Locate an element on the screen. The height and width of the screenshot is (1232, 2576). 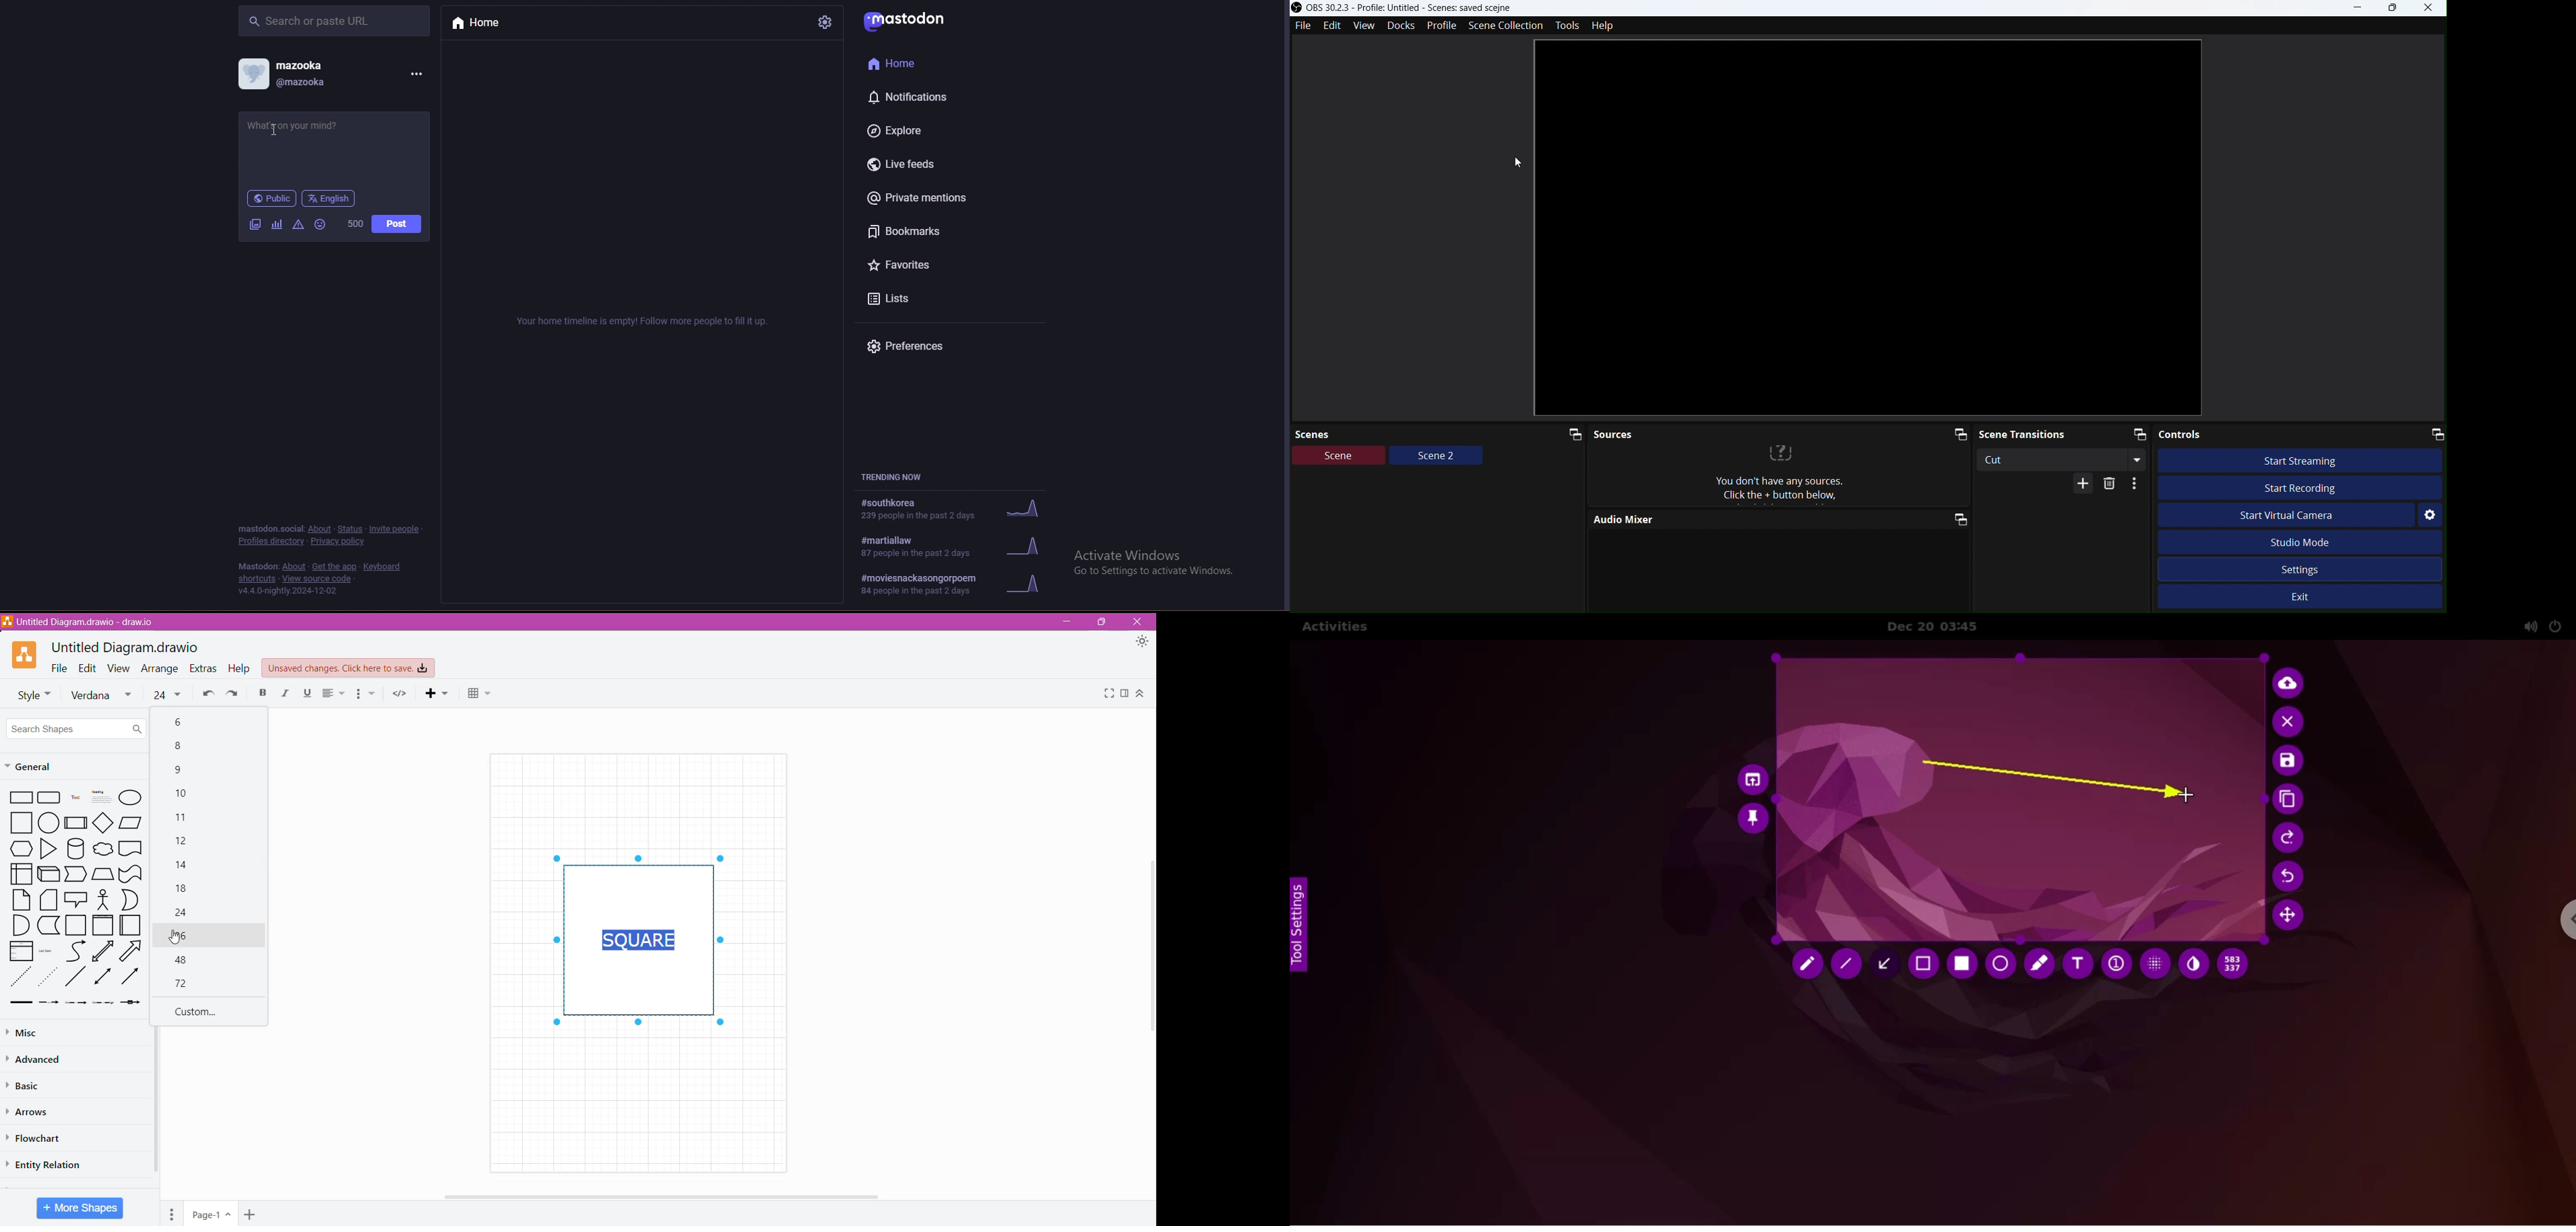
AFTER_LAST_ACTION is located at coordinates (1865, 229).